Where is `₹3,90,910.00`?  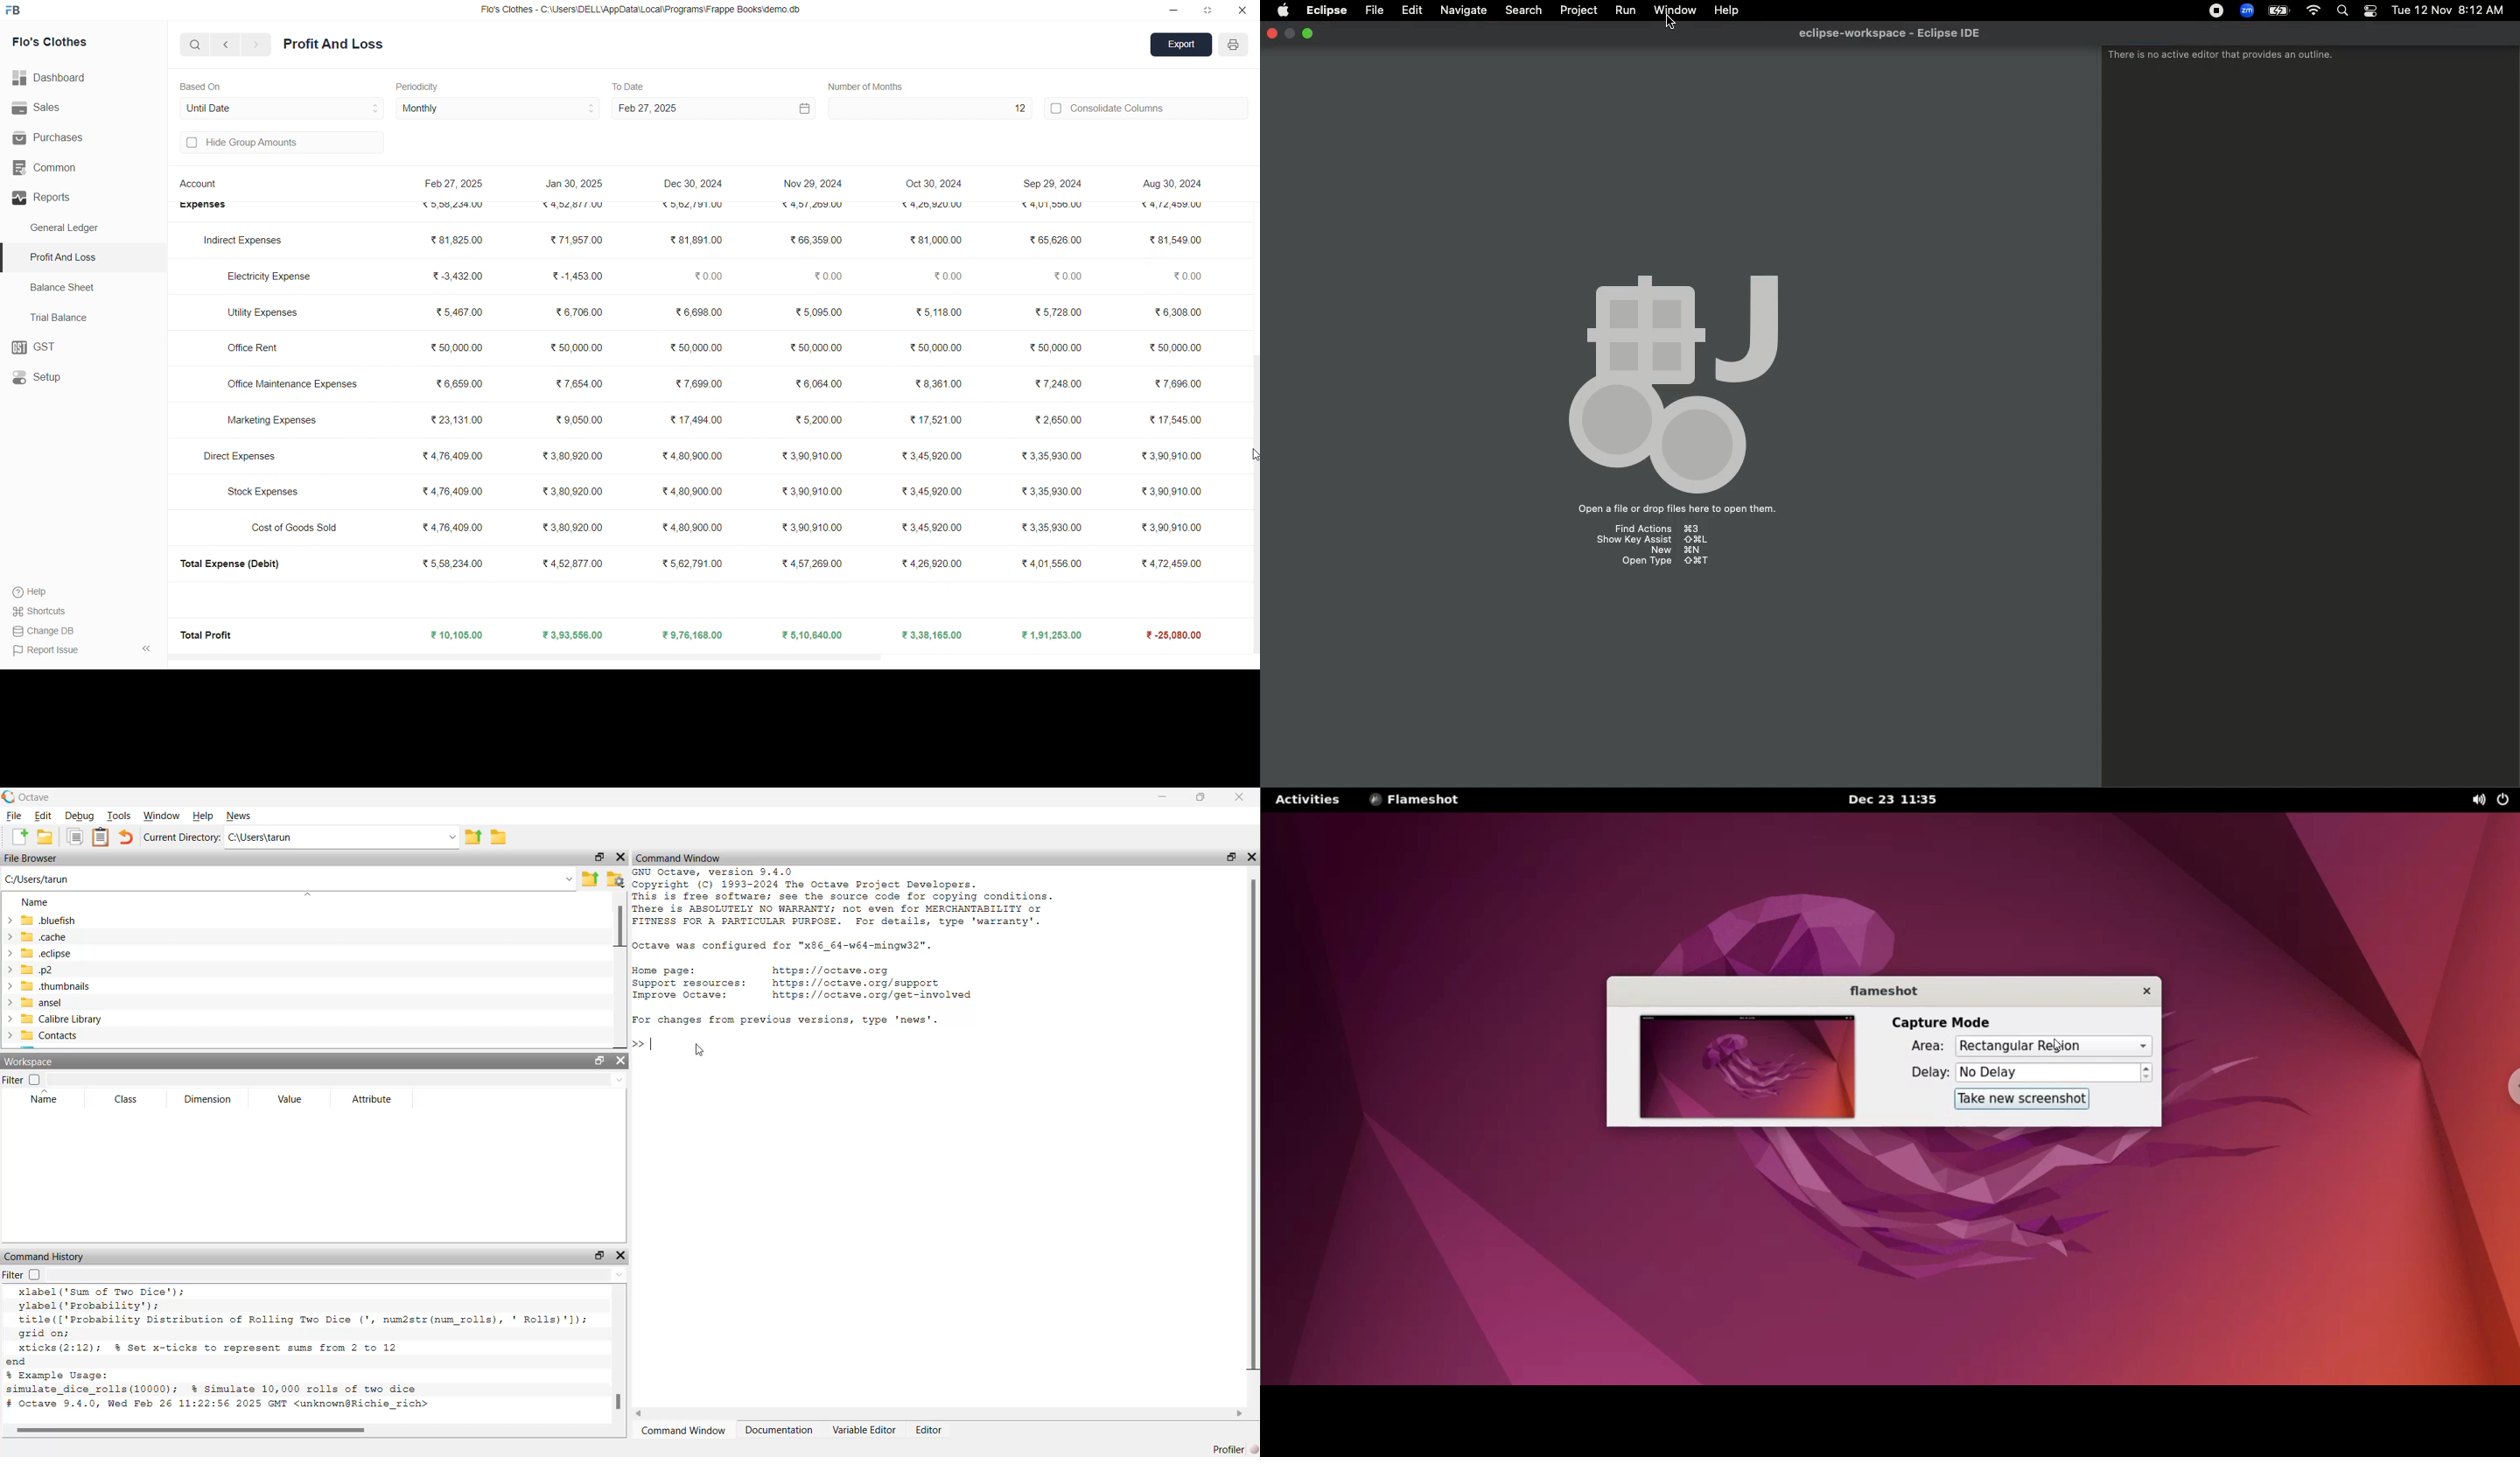
₹3,90,910.00 is located at coordinates (1171, 457).